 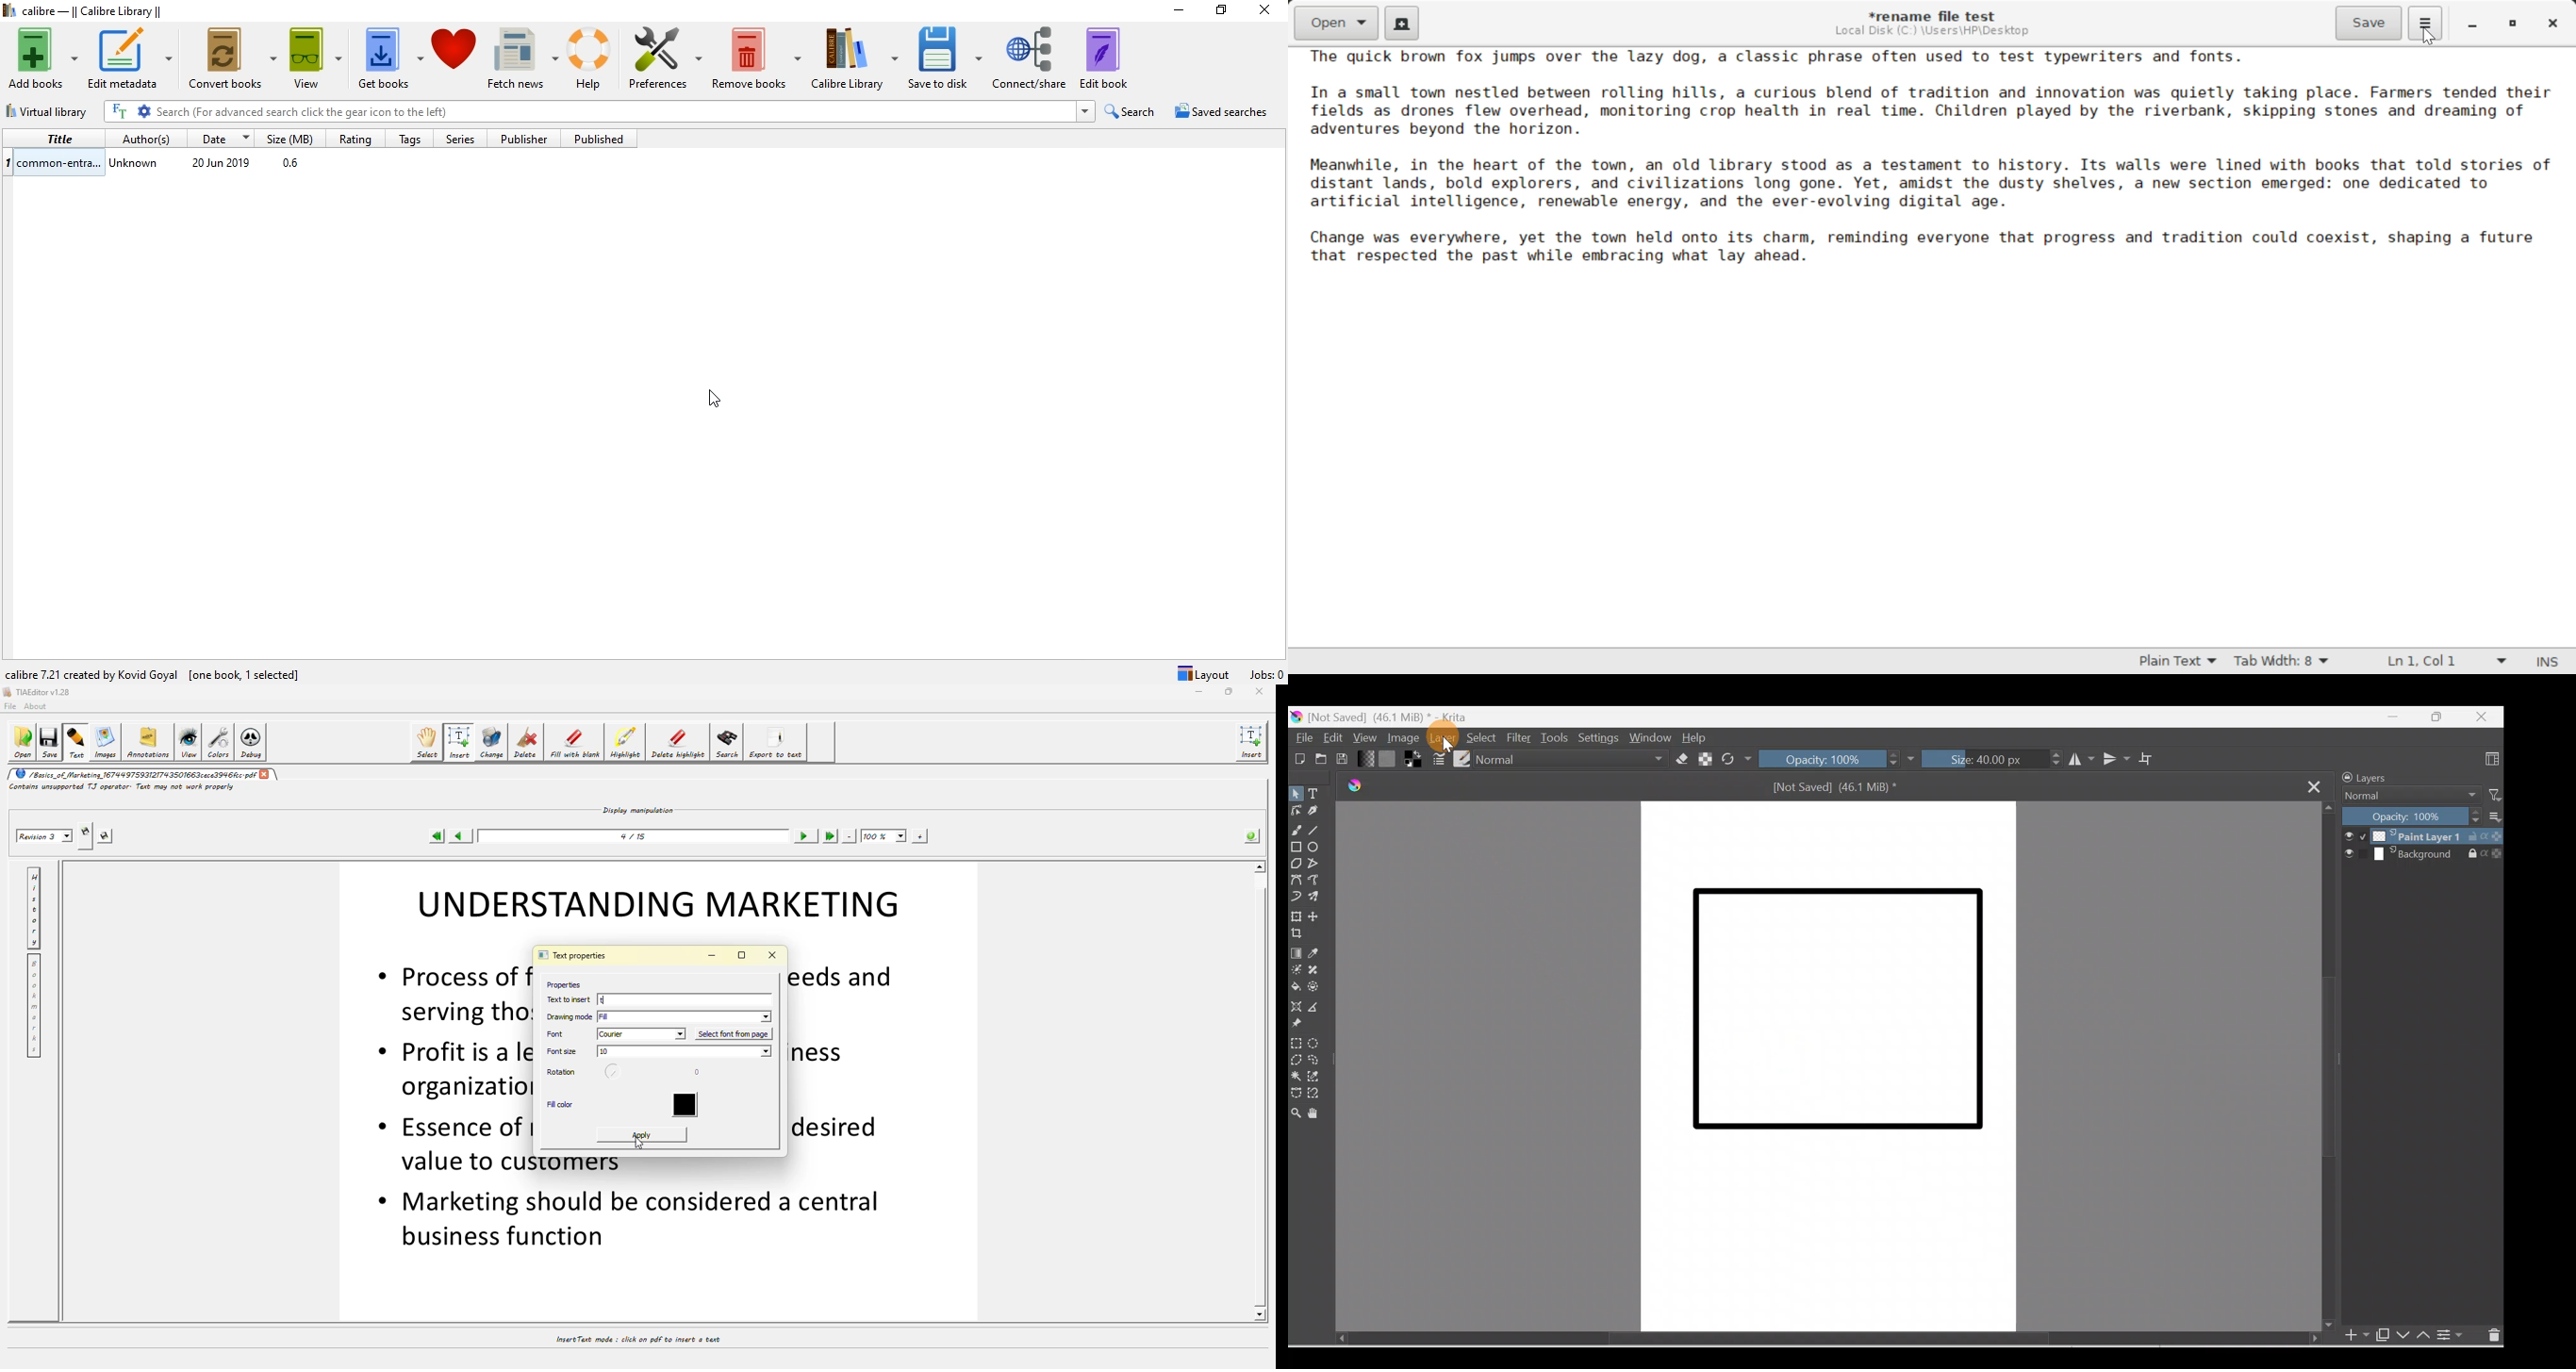 I want to click on lock/unlock docker, so click(x=2345, y=778).